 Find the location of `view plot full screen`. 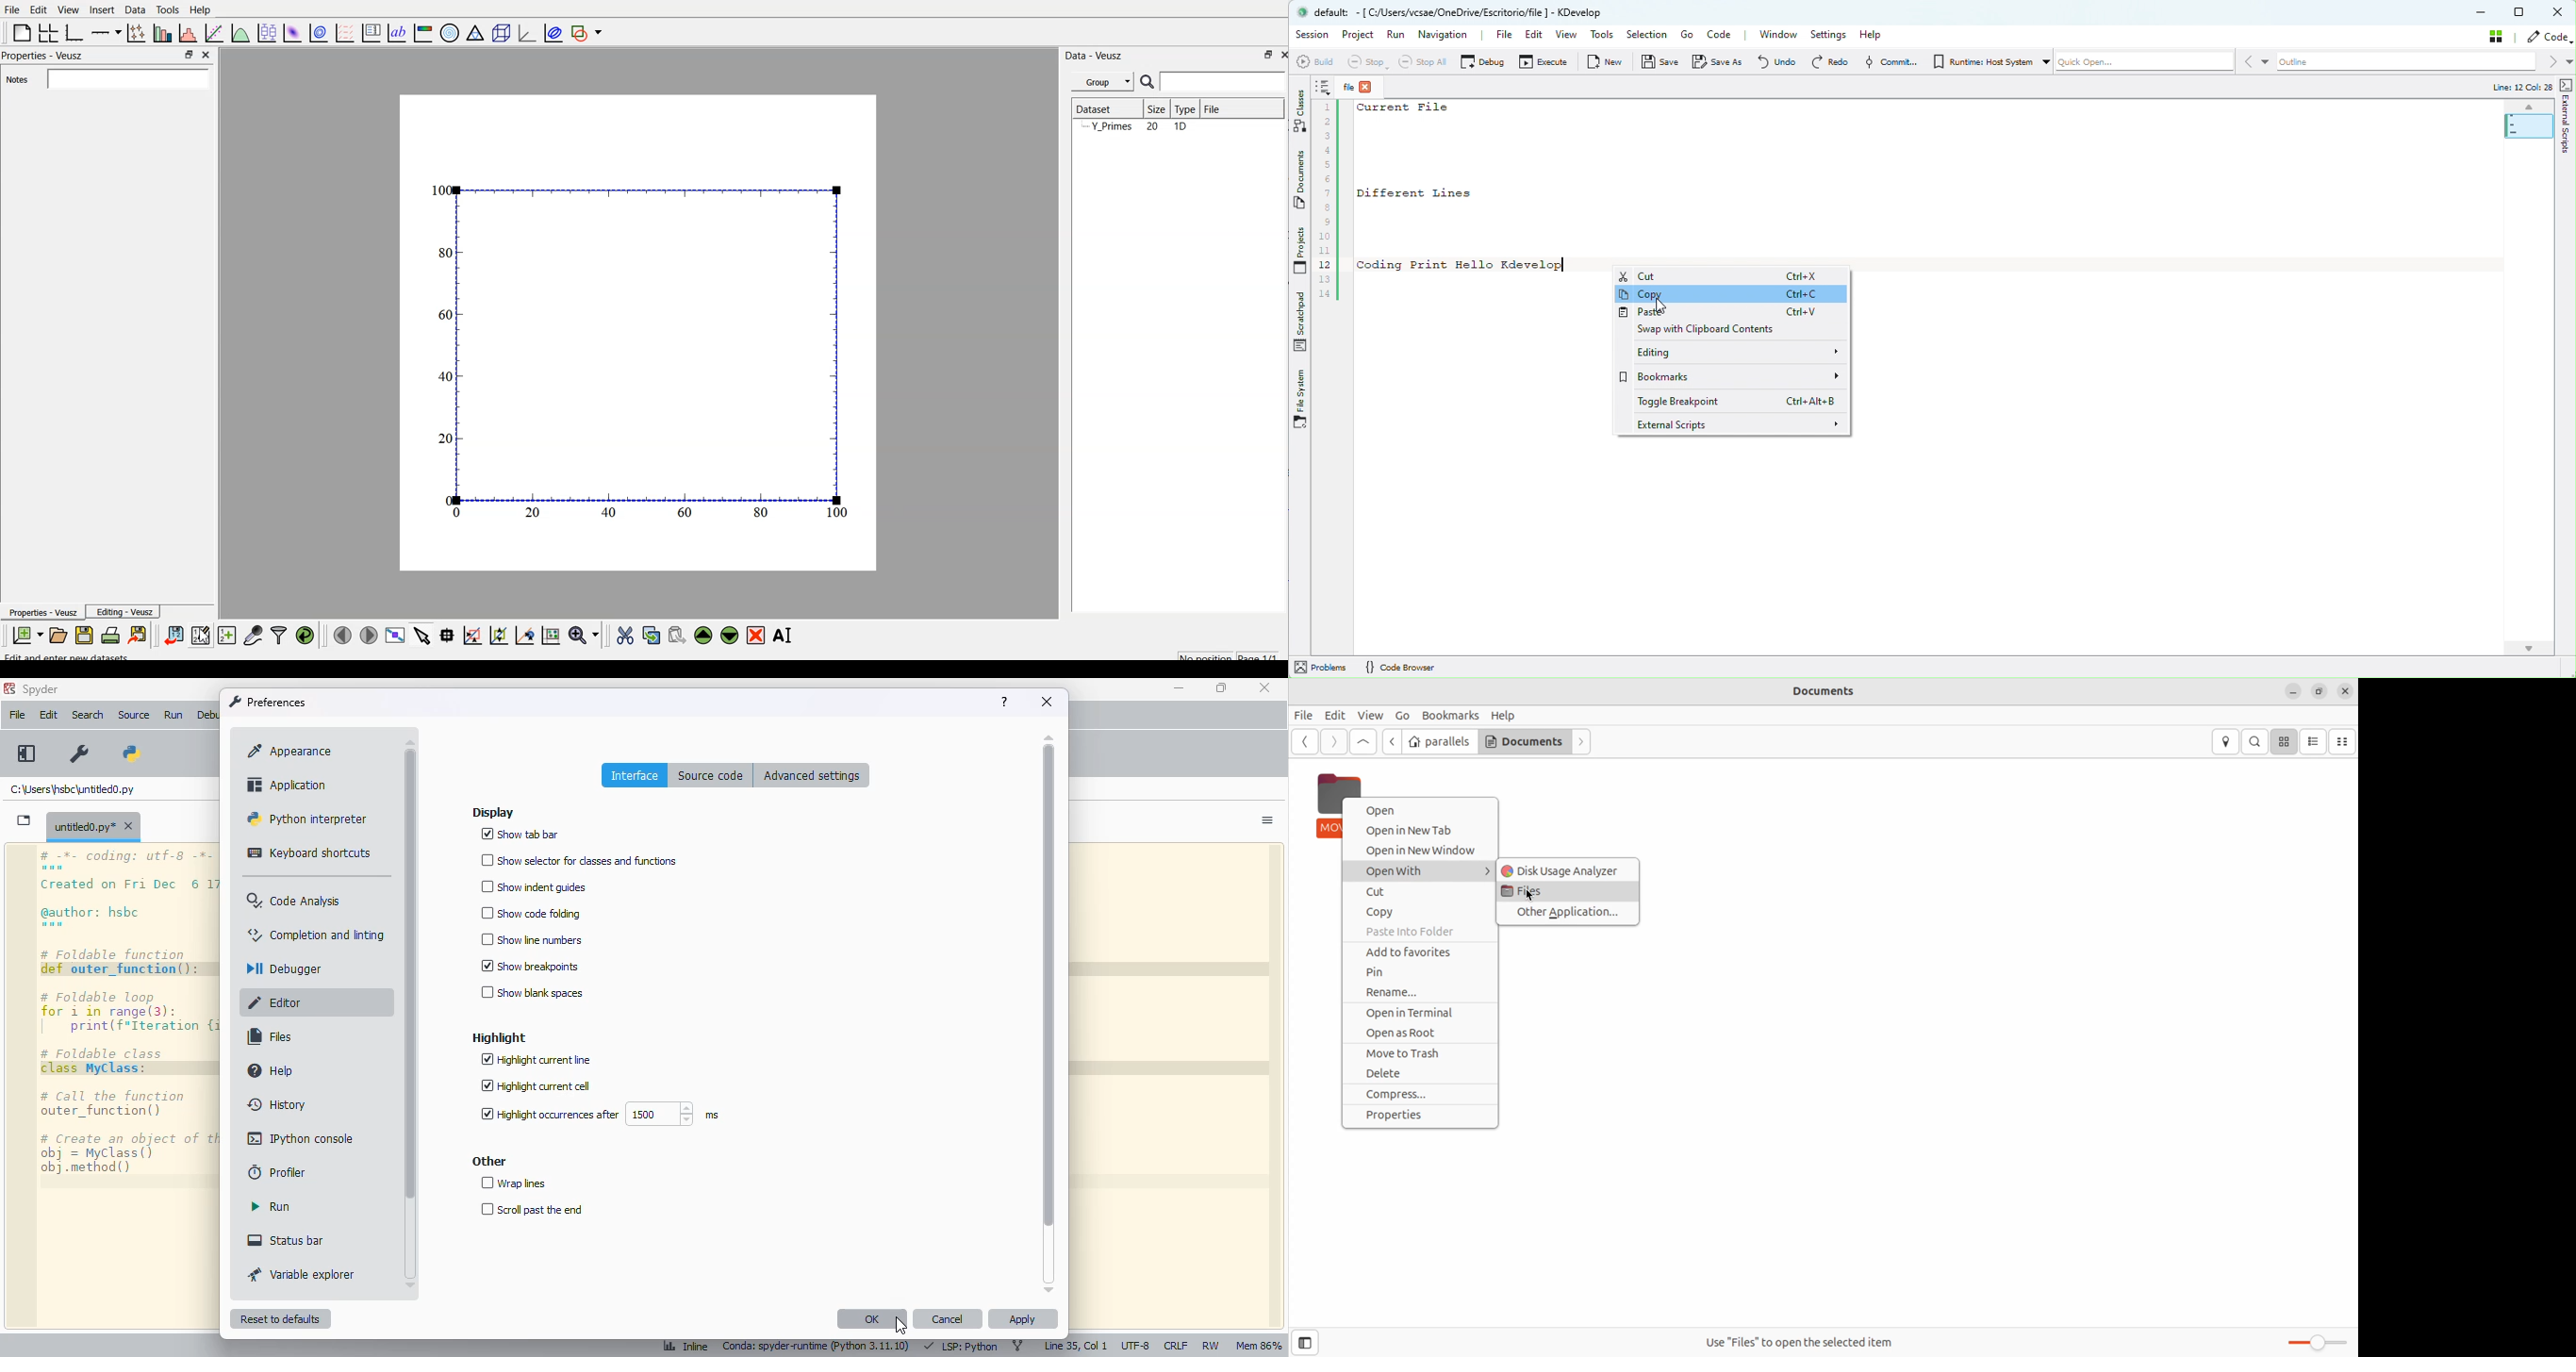

view plot full screen is located at coordinates (396, 635).